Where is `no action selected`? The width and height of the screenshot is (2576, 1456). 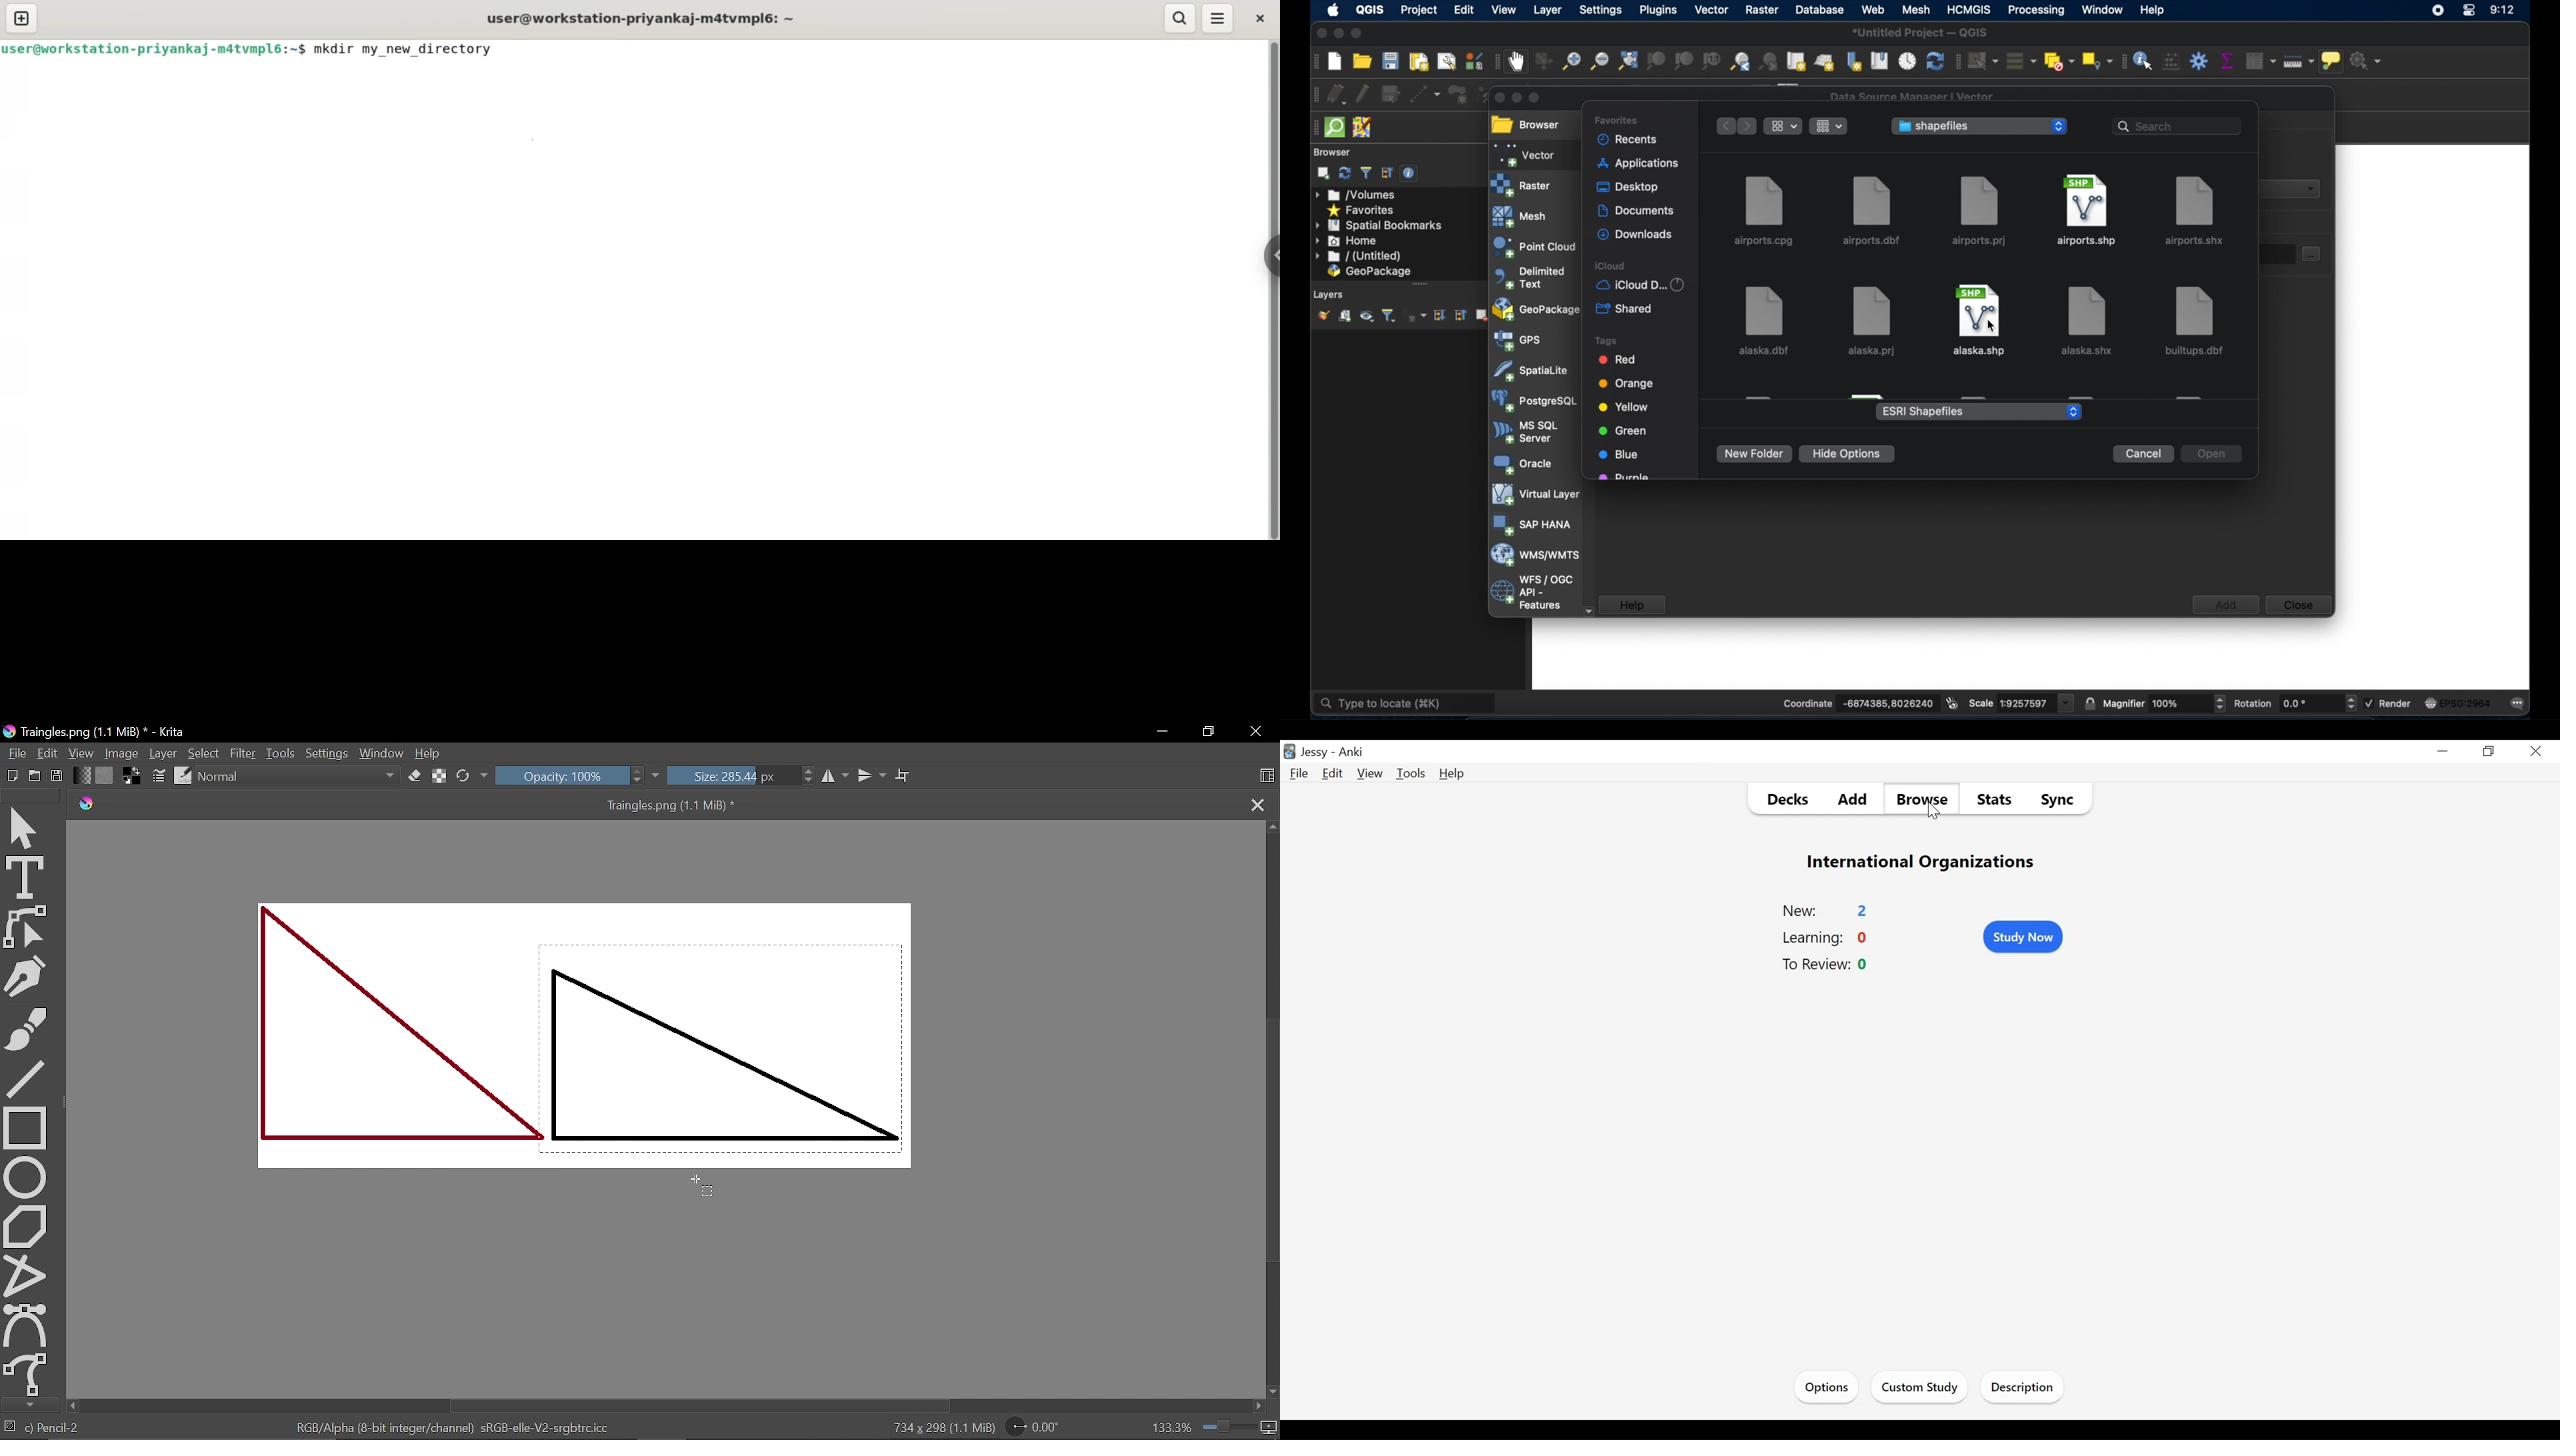 no action selected is located at coordinates (2371, 61).